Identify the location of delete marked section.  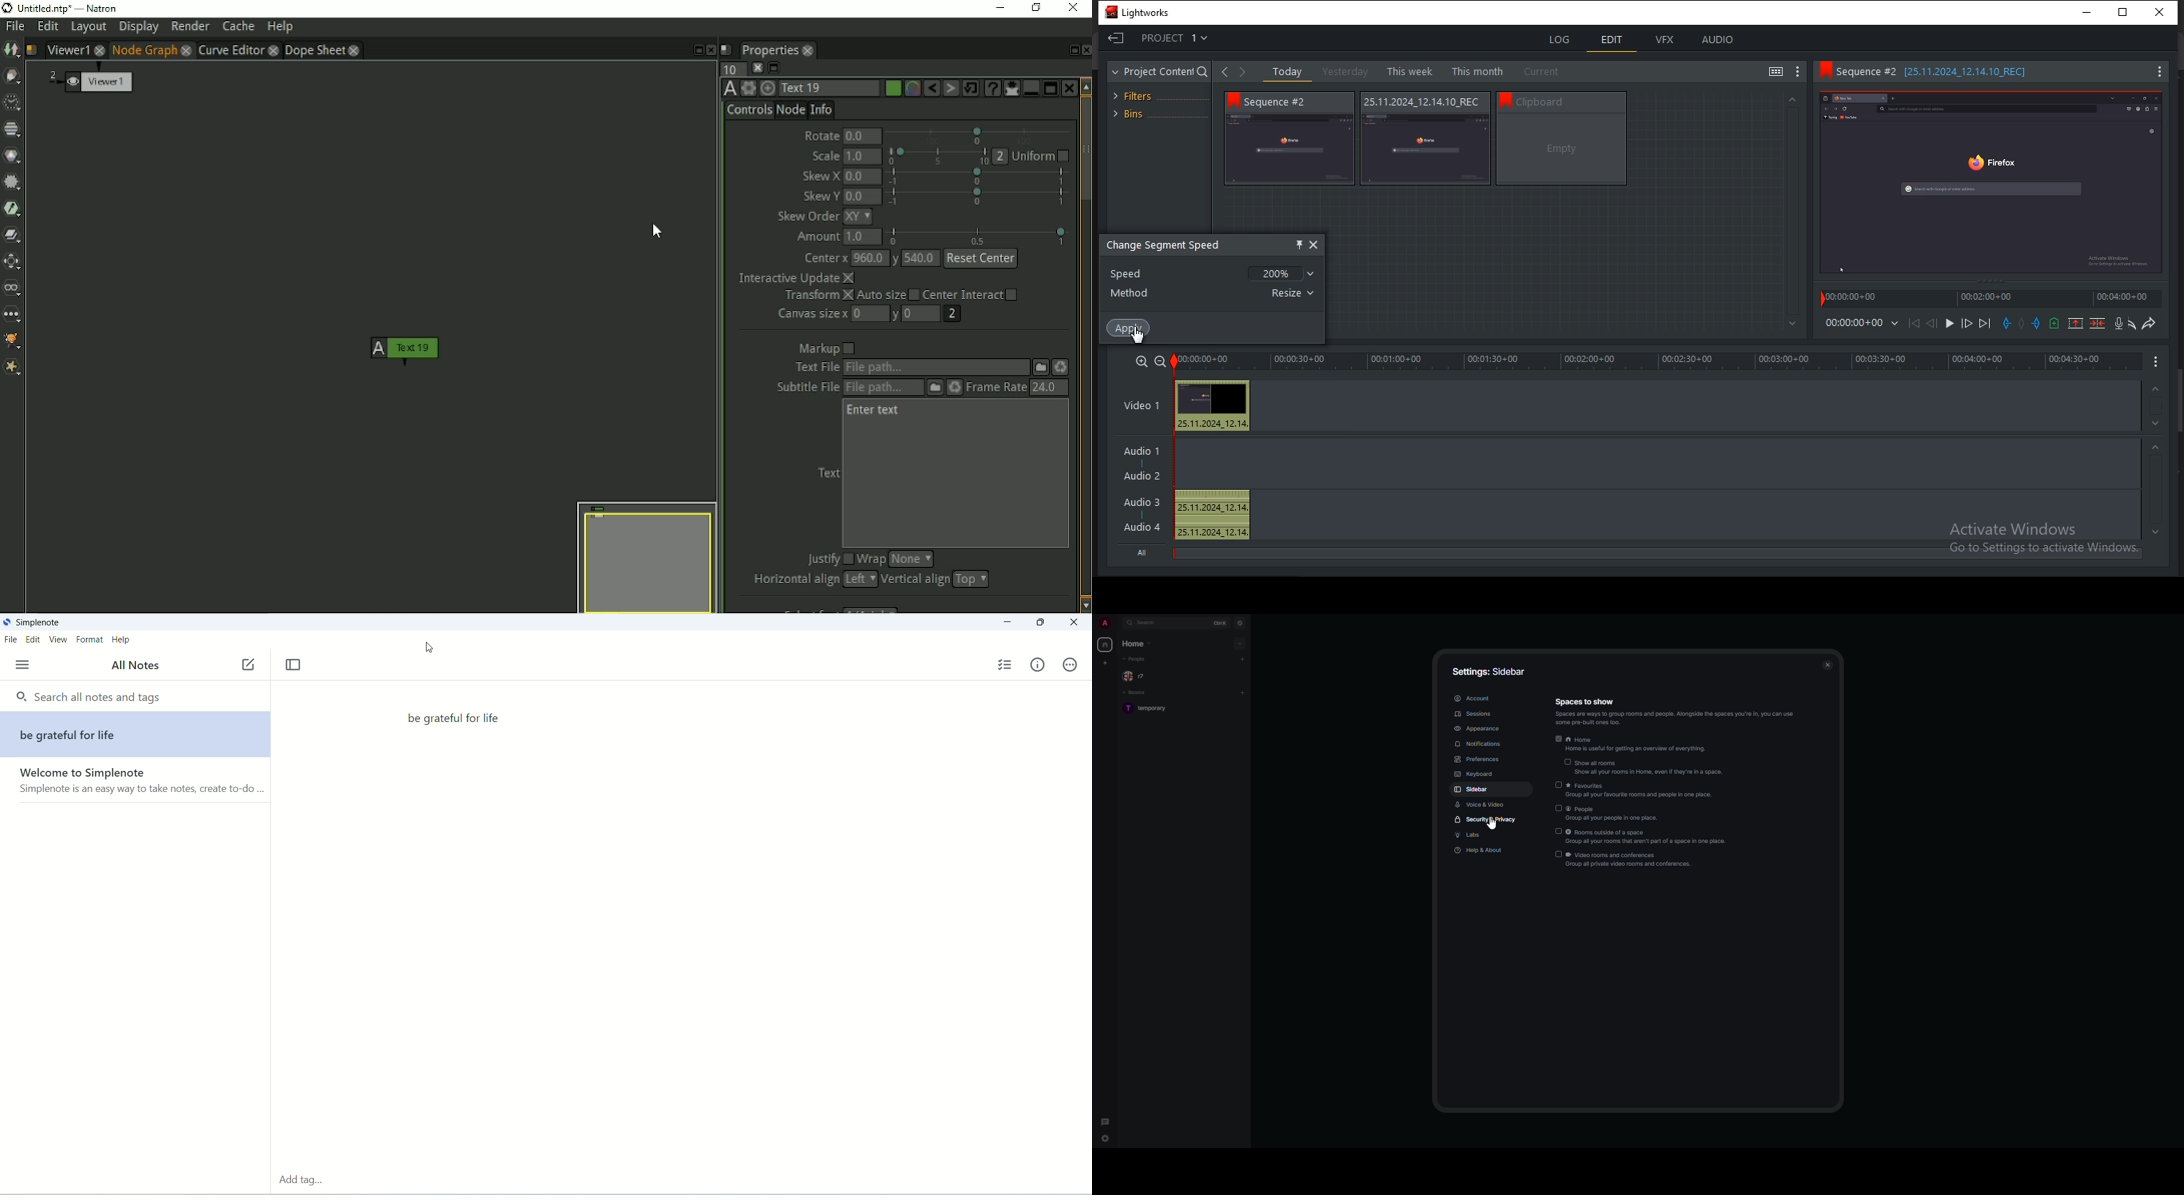
(2098, 324).